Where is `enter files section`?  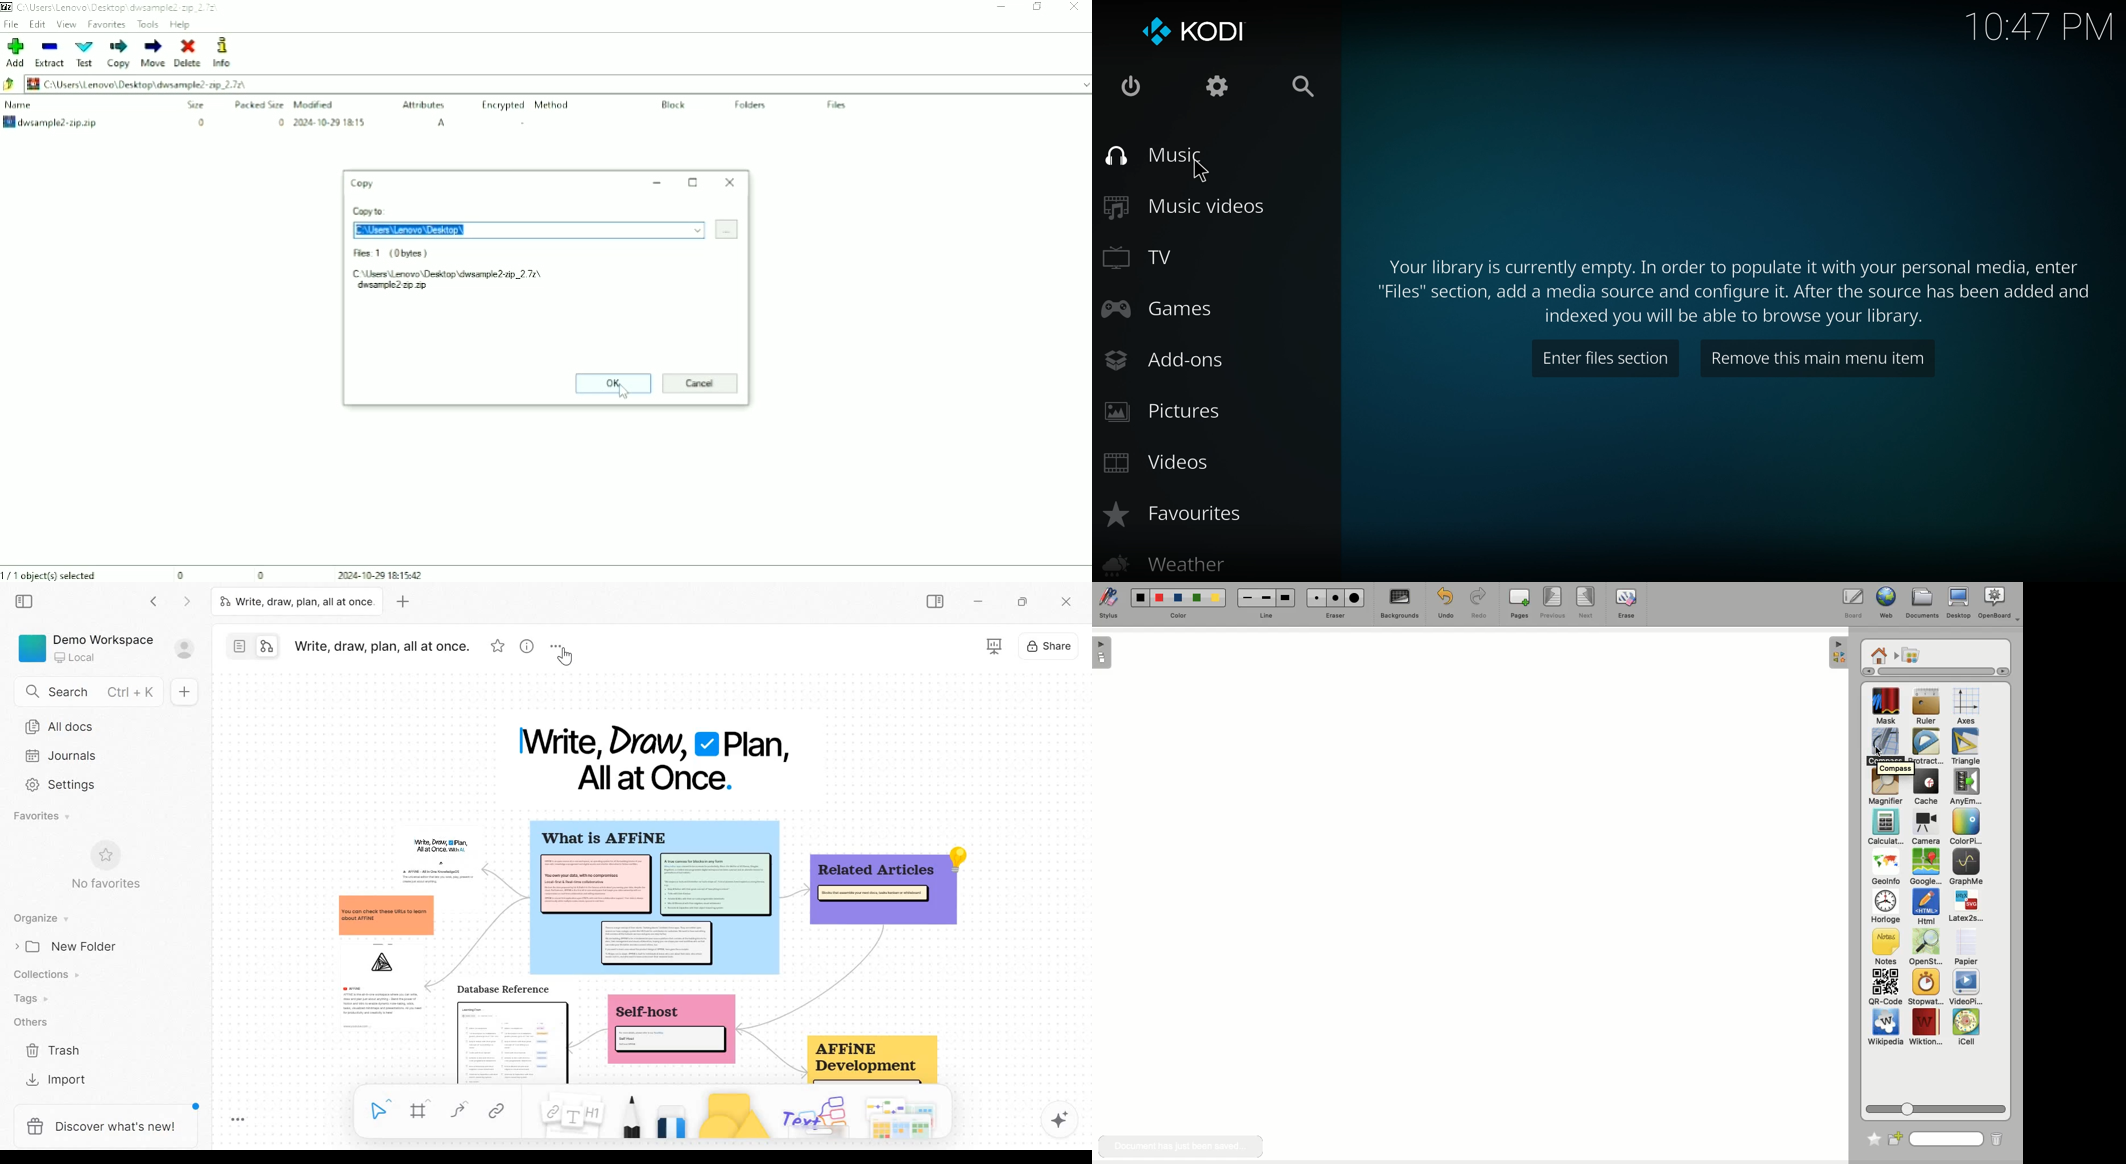
enter files section is located at coordinates (1607, 357).